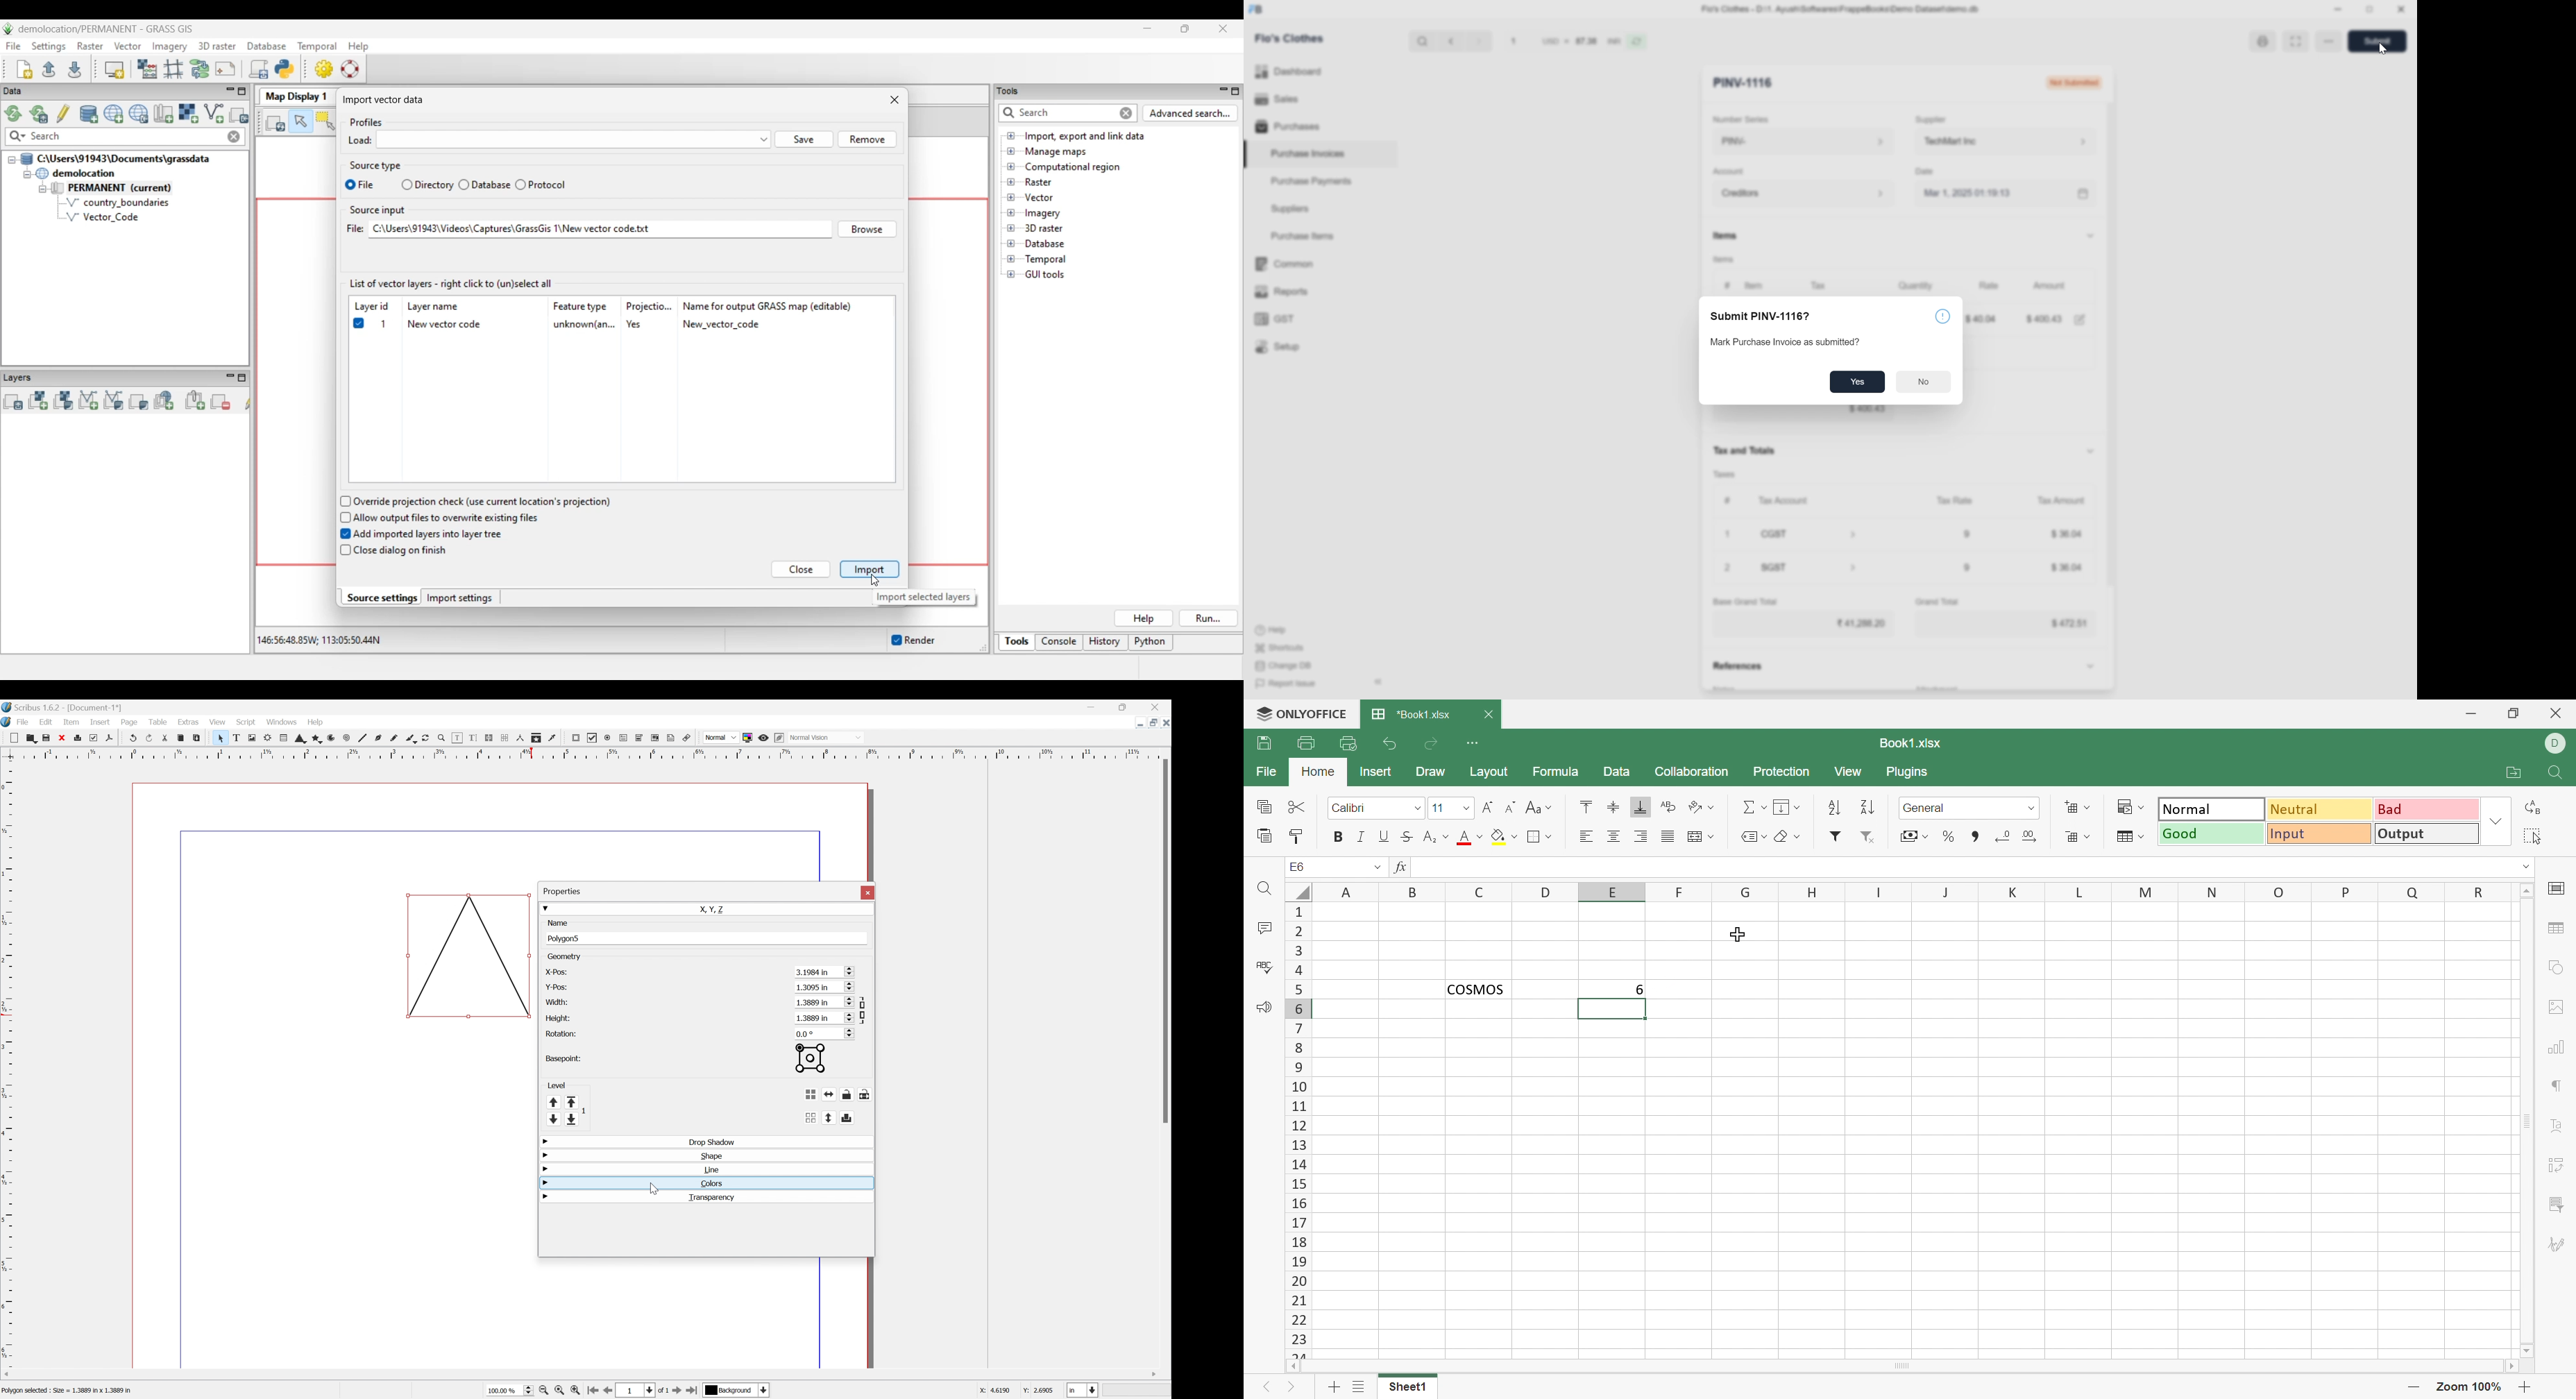 Image resolution: width=2576 pixels, height=1400 pixels. What do you see at coordinates (456, 737) in the screenshot?
I see `Edit contents of frame` at bounding box center [456, 737].